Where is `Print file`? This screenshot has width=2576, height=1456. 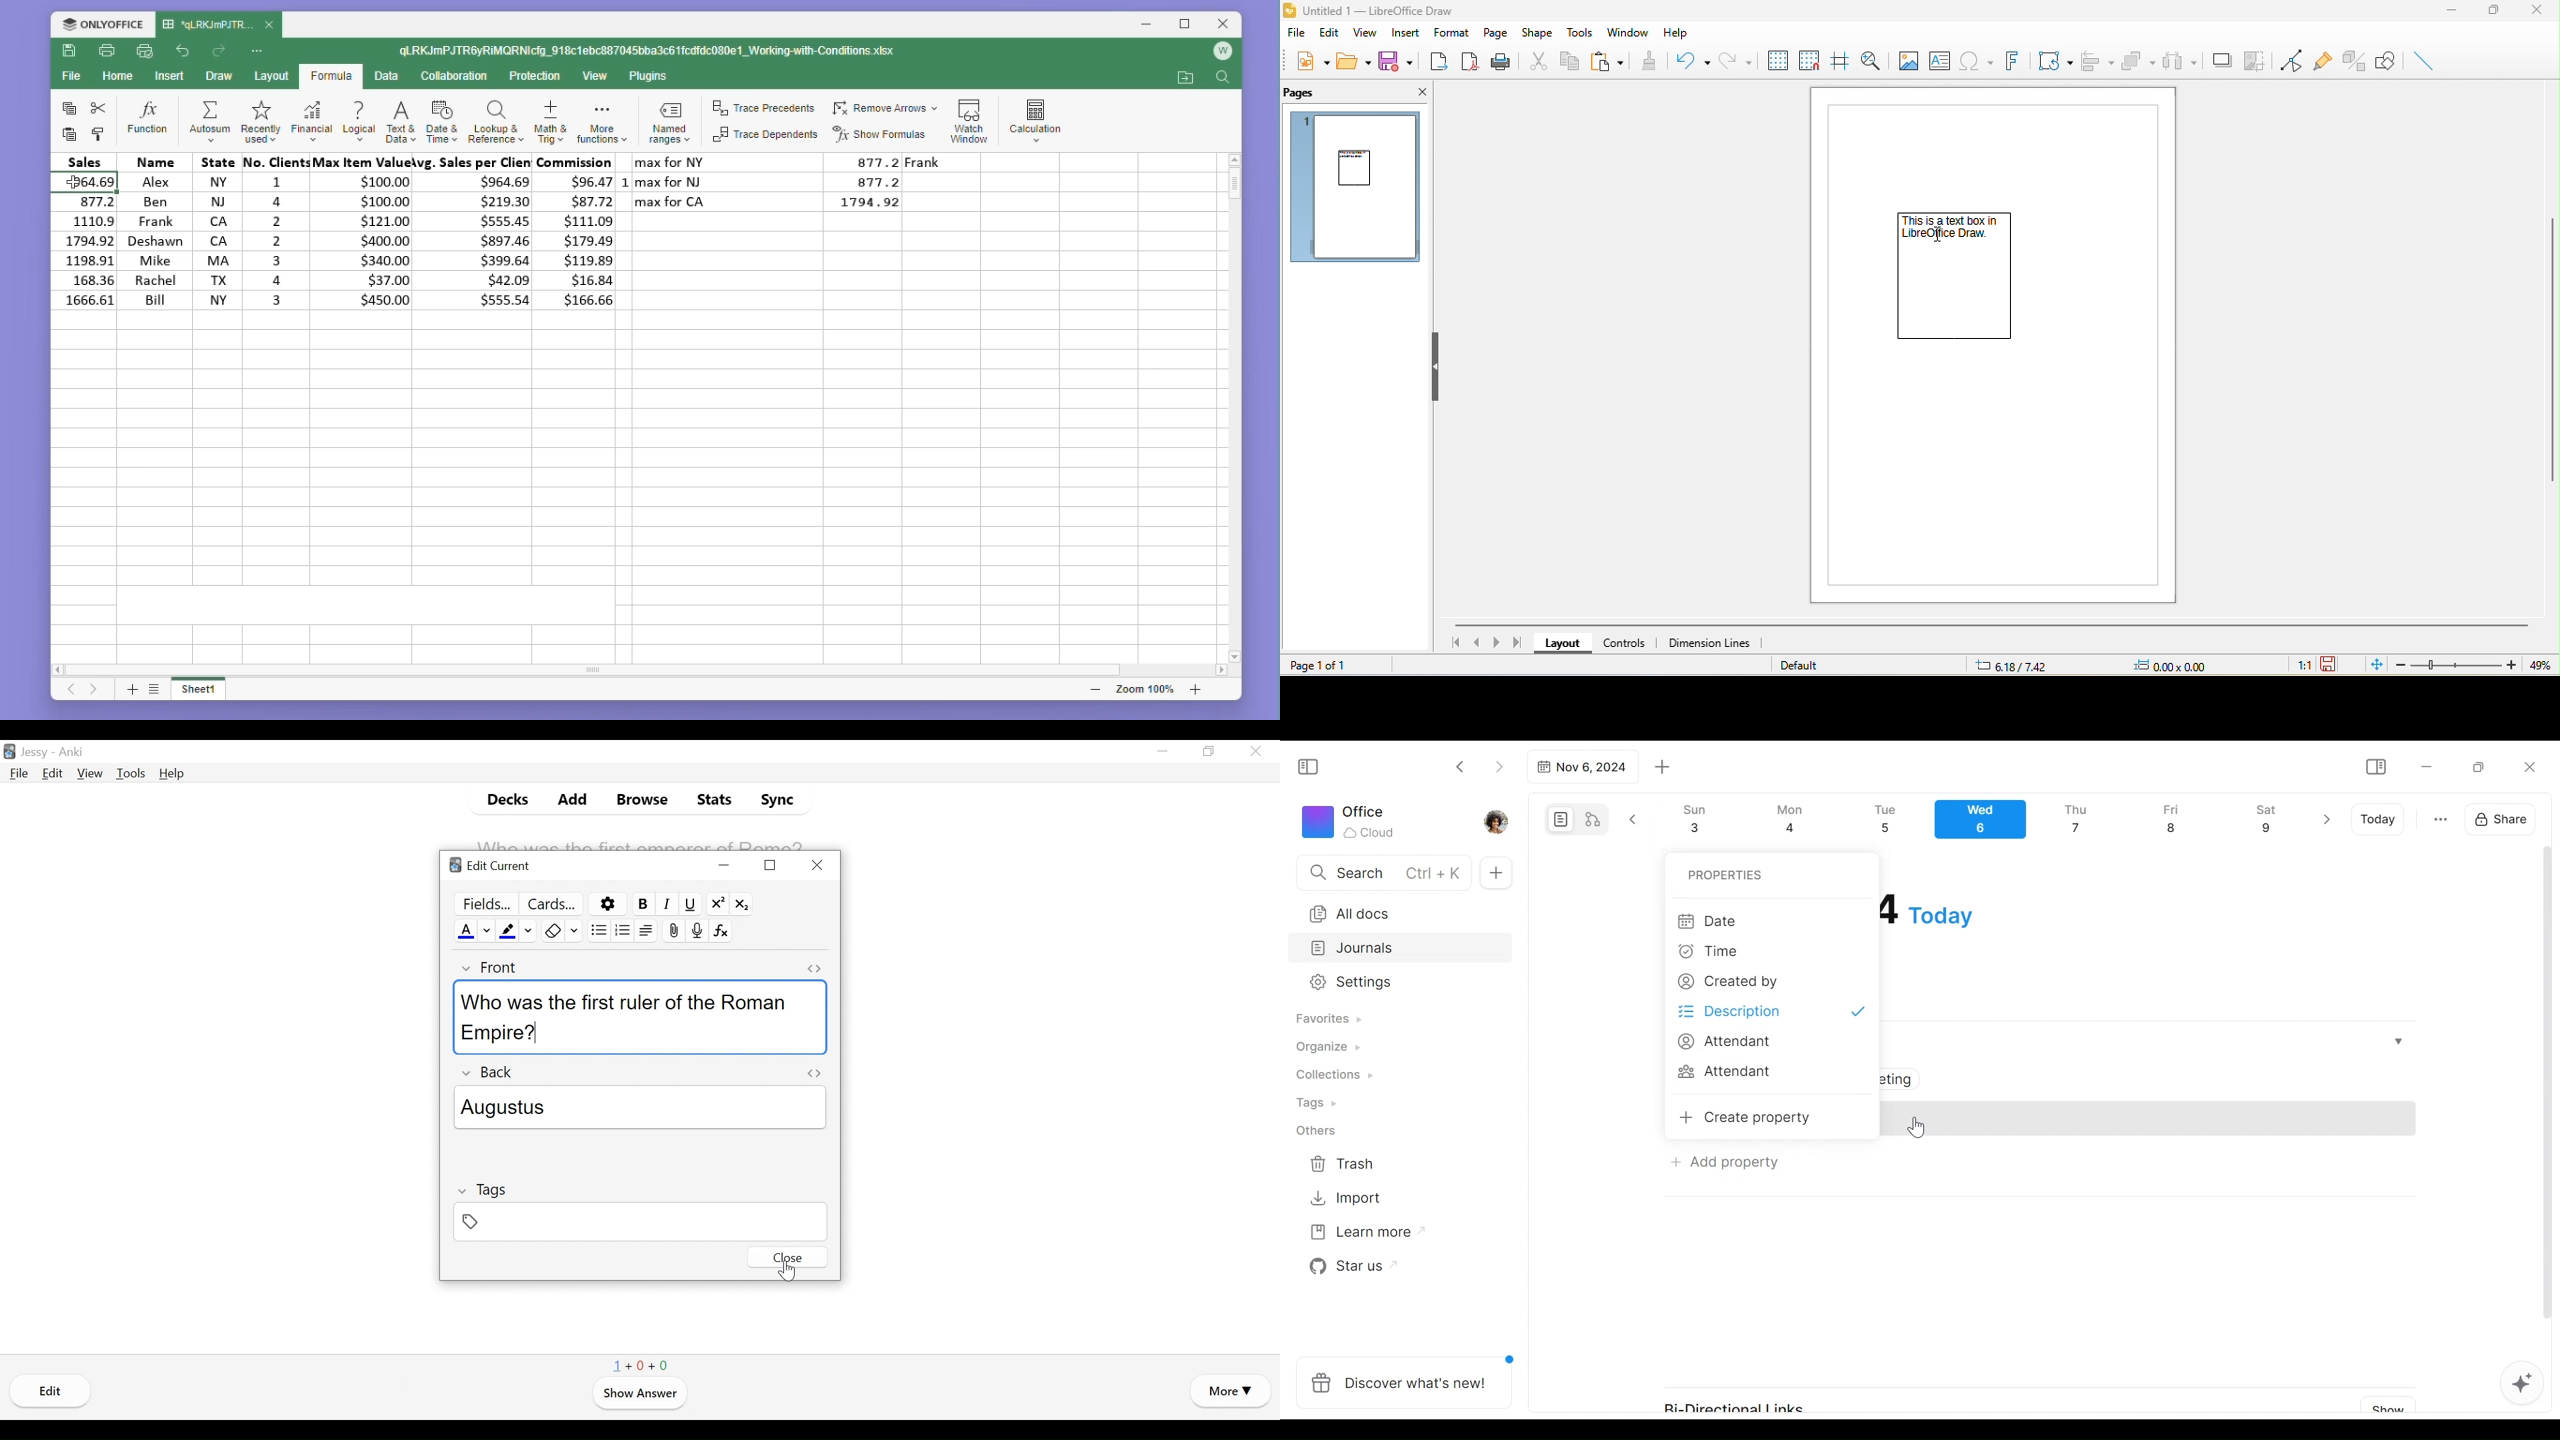
Print file is located at coordinates (106, 50).